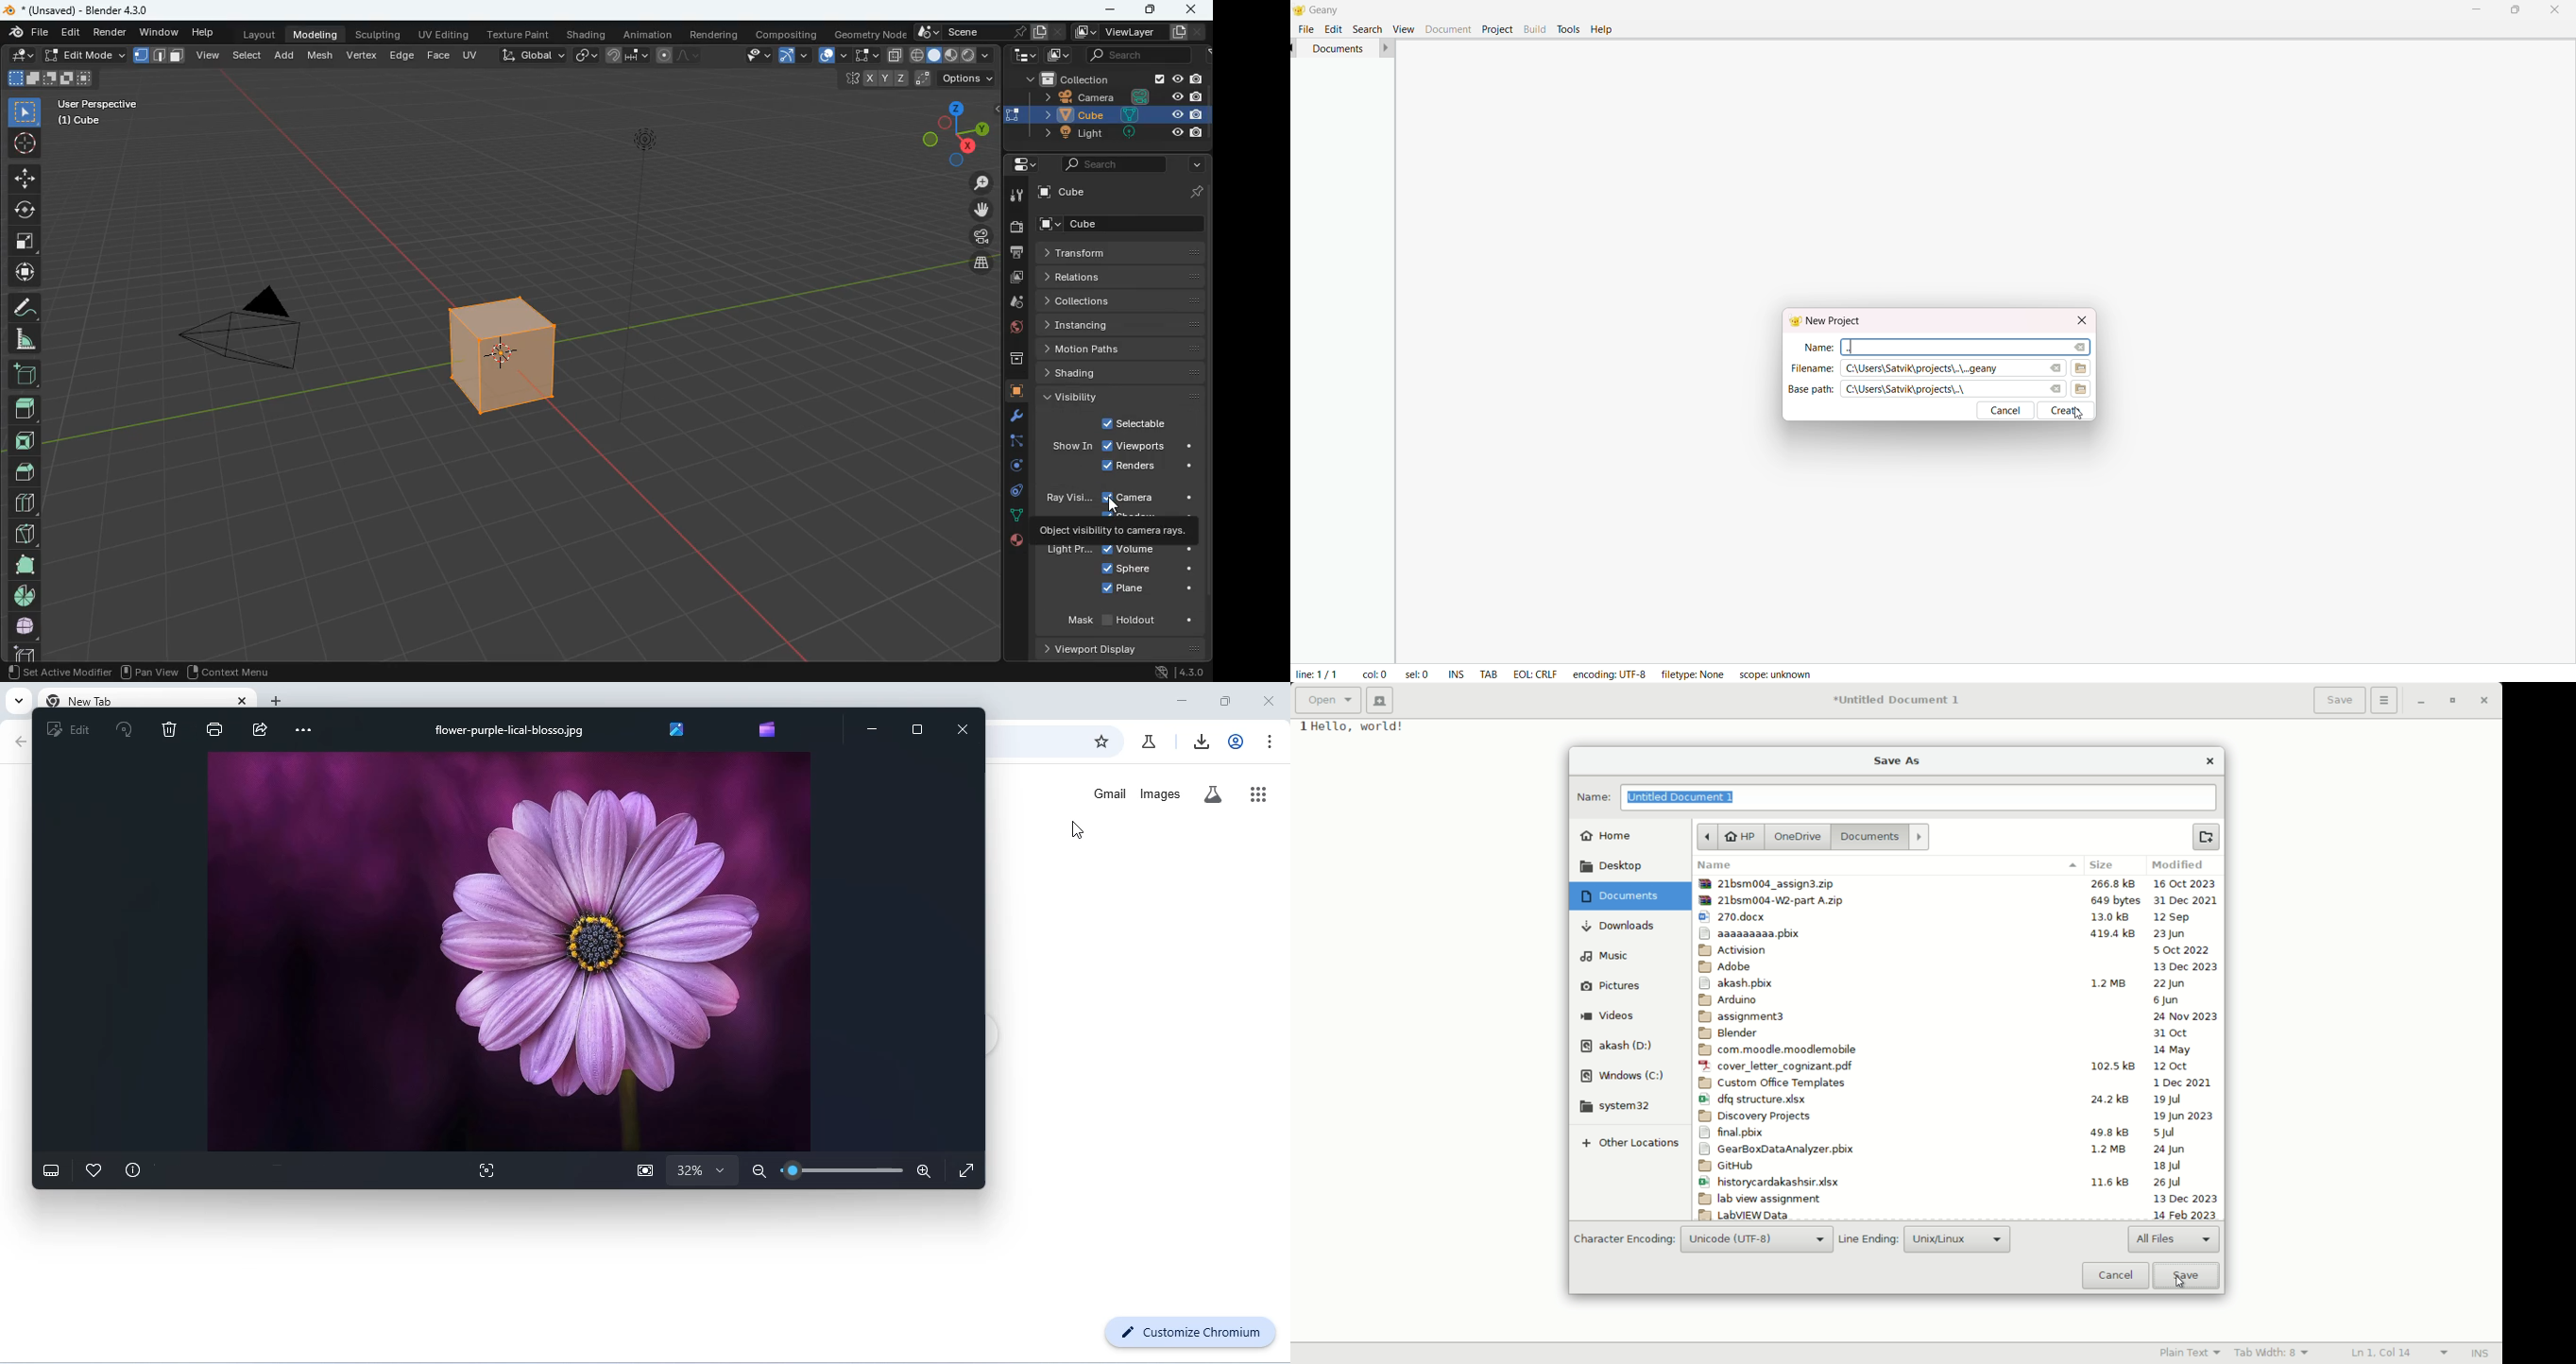  I want to click on downloads, so click(1202, 741).